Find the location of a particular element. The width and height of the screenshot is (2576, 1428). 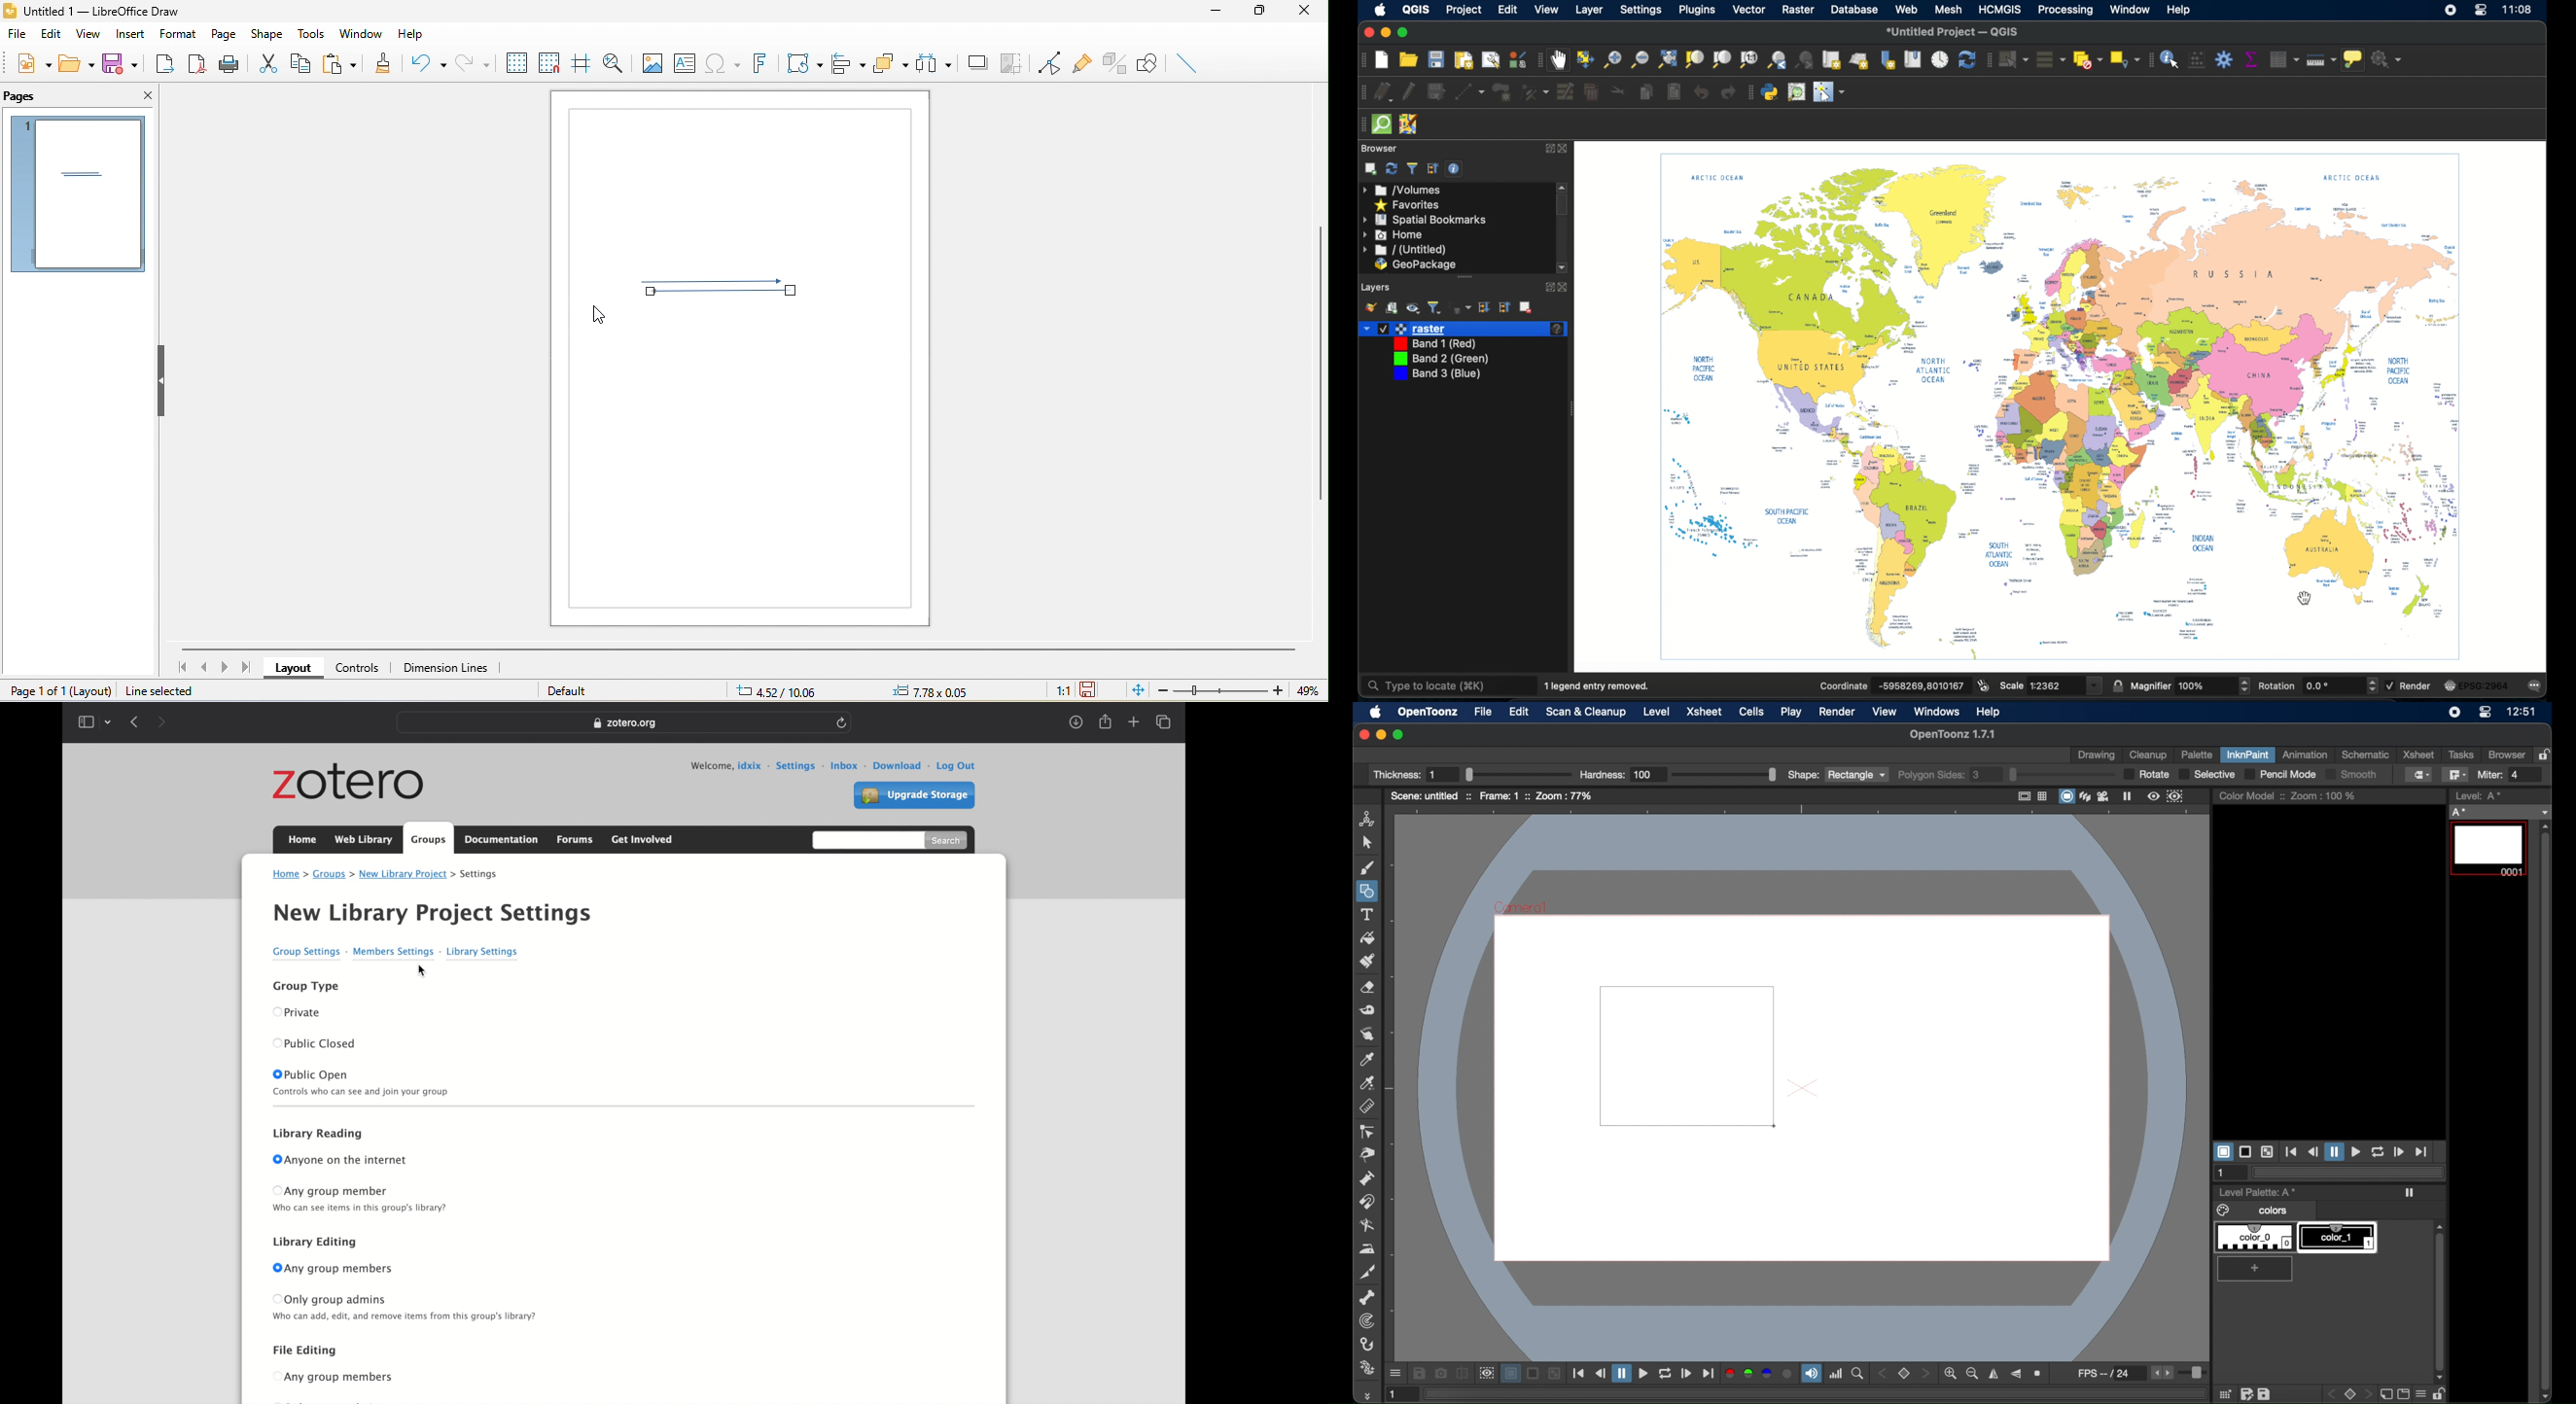

black background is located at coordinates (1534, 1373).